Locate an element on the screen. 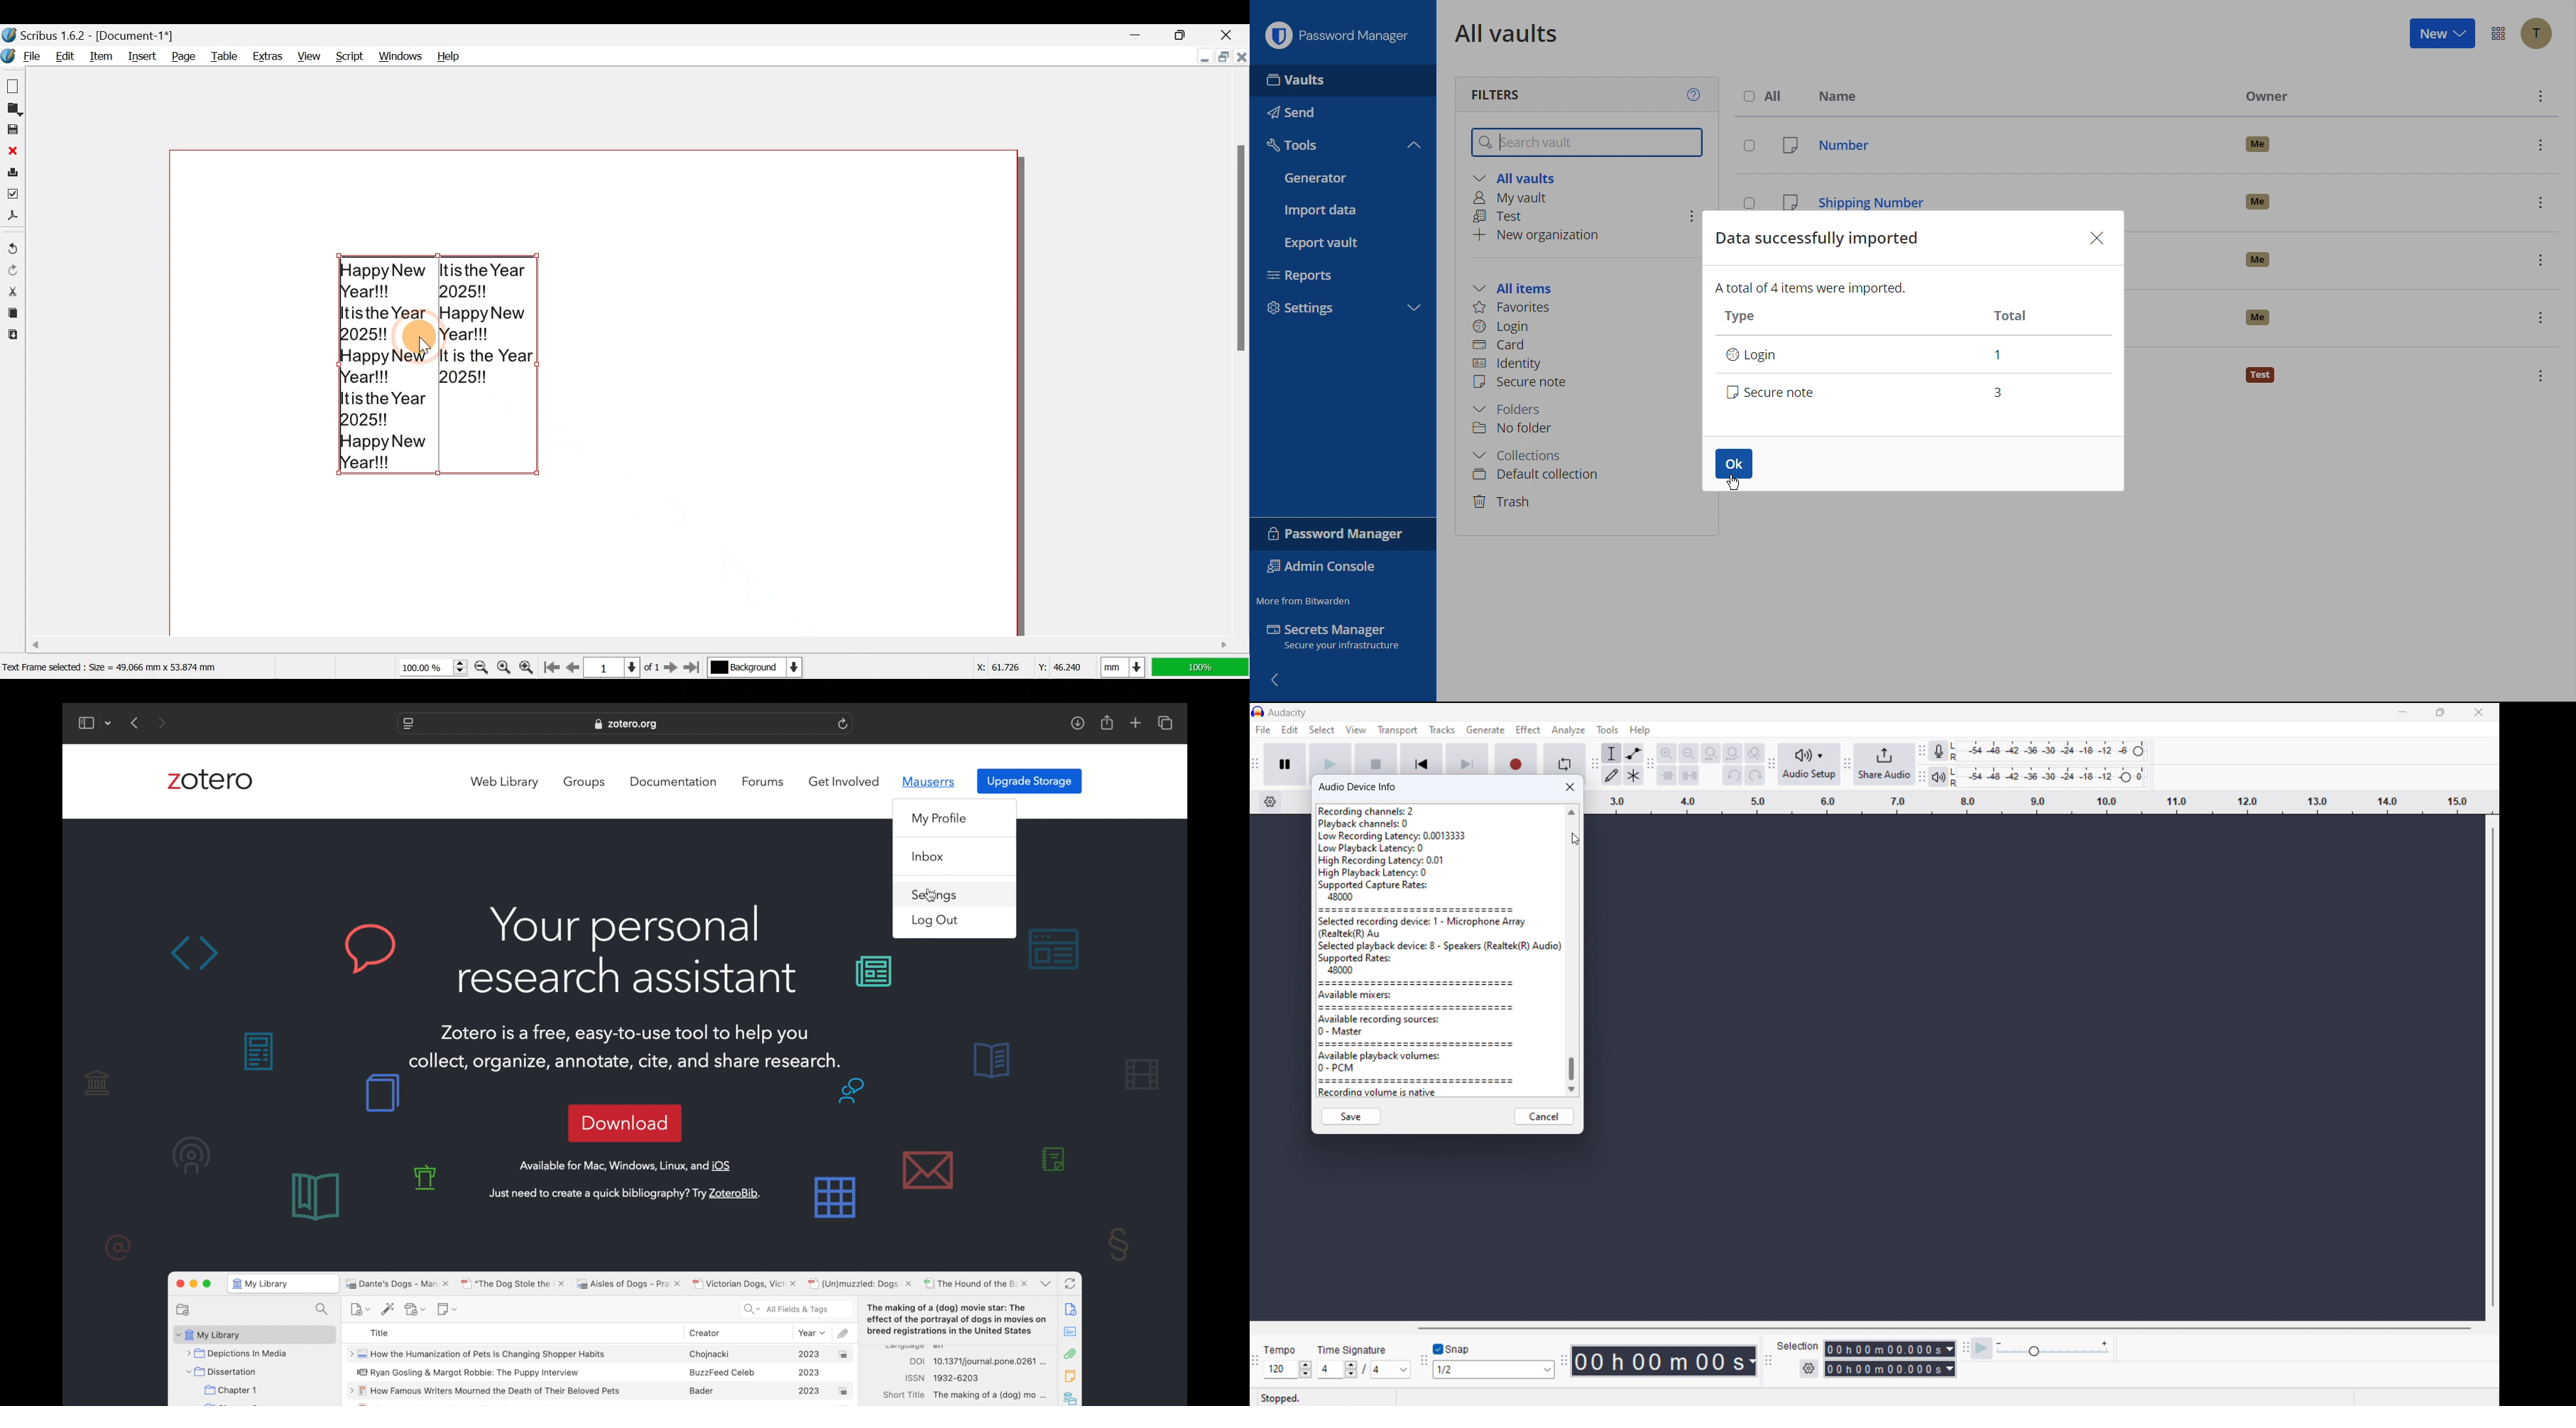 Image resolution: width=2576 pixels, height=1428 pixels. pause is located at coordinates (1284, 764).